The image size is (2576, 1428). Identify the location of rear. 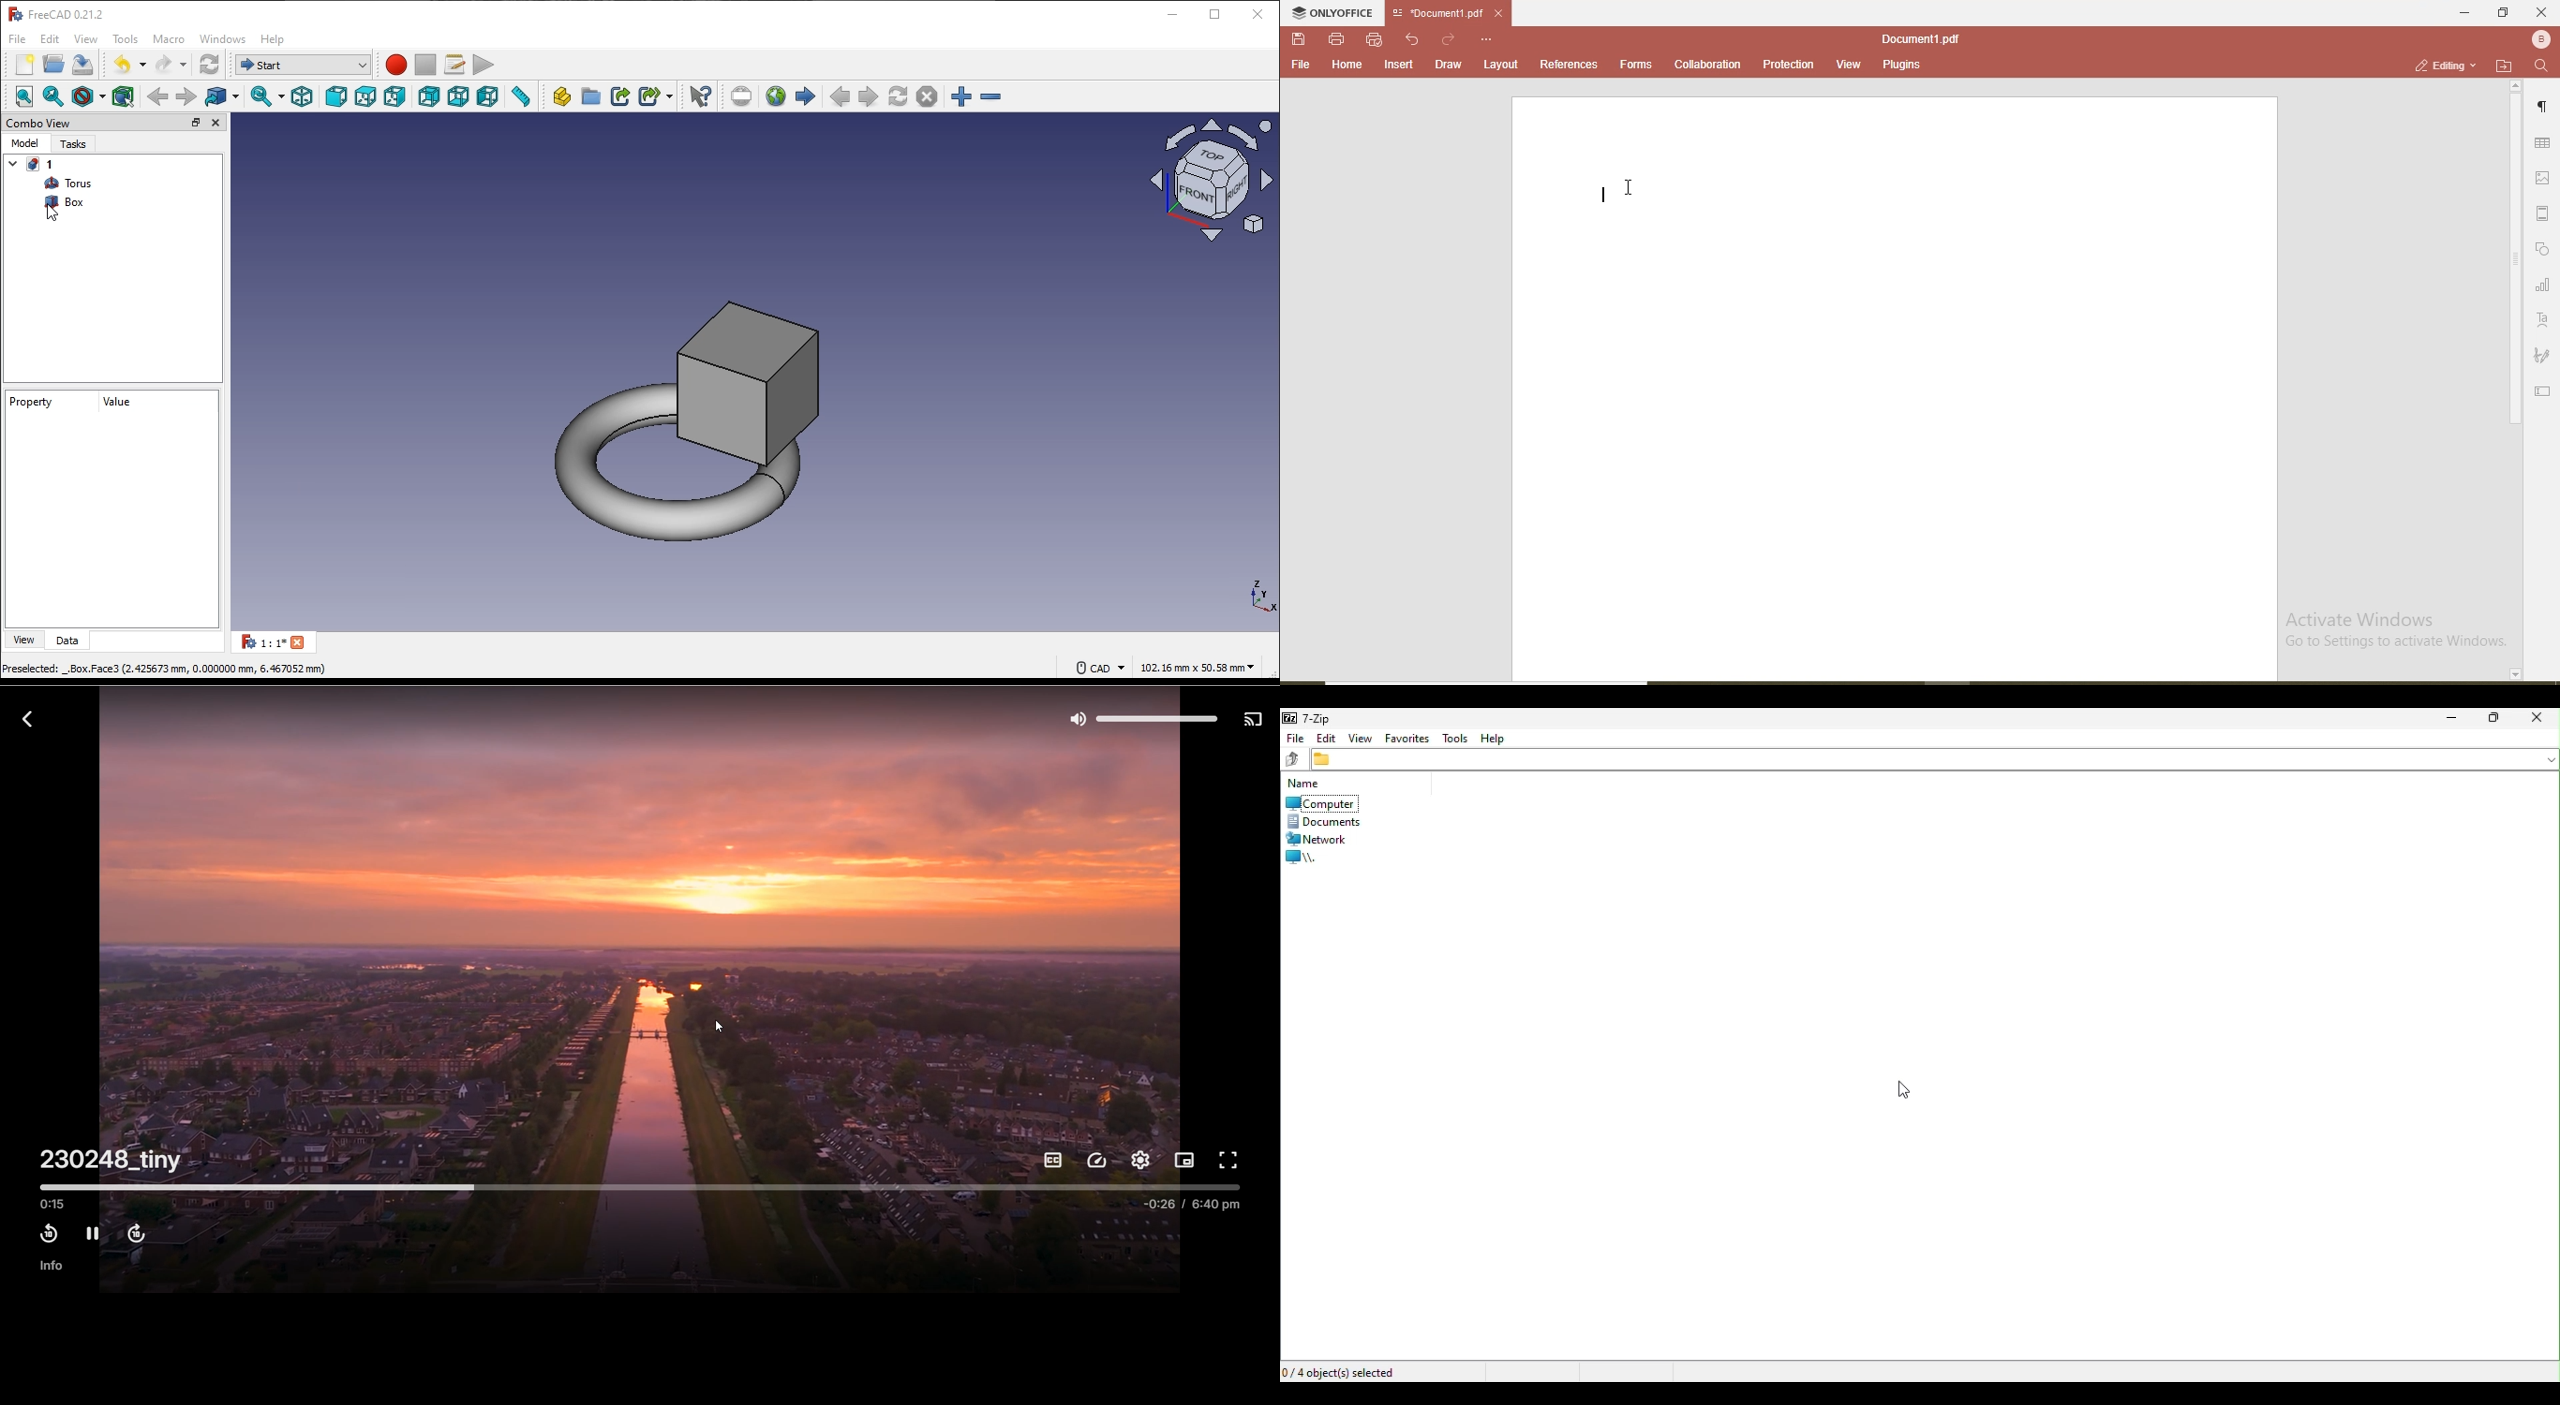
(430, 96).